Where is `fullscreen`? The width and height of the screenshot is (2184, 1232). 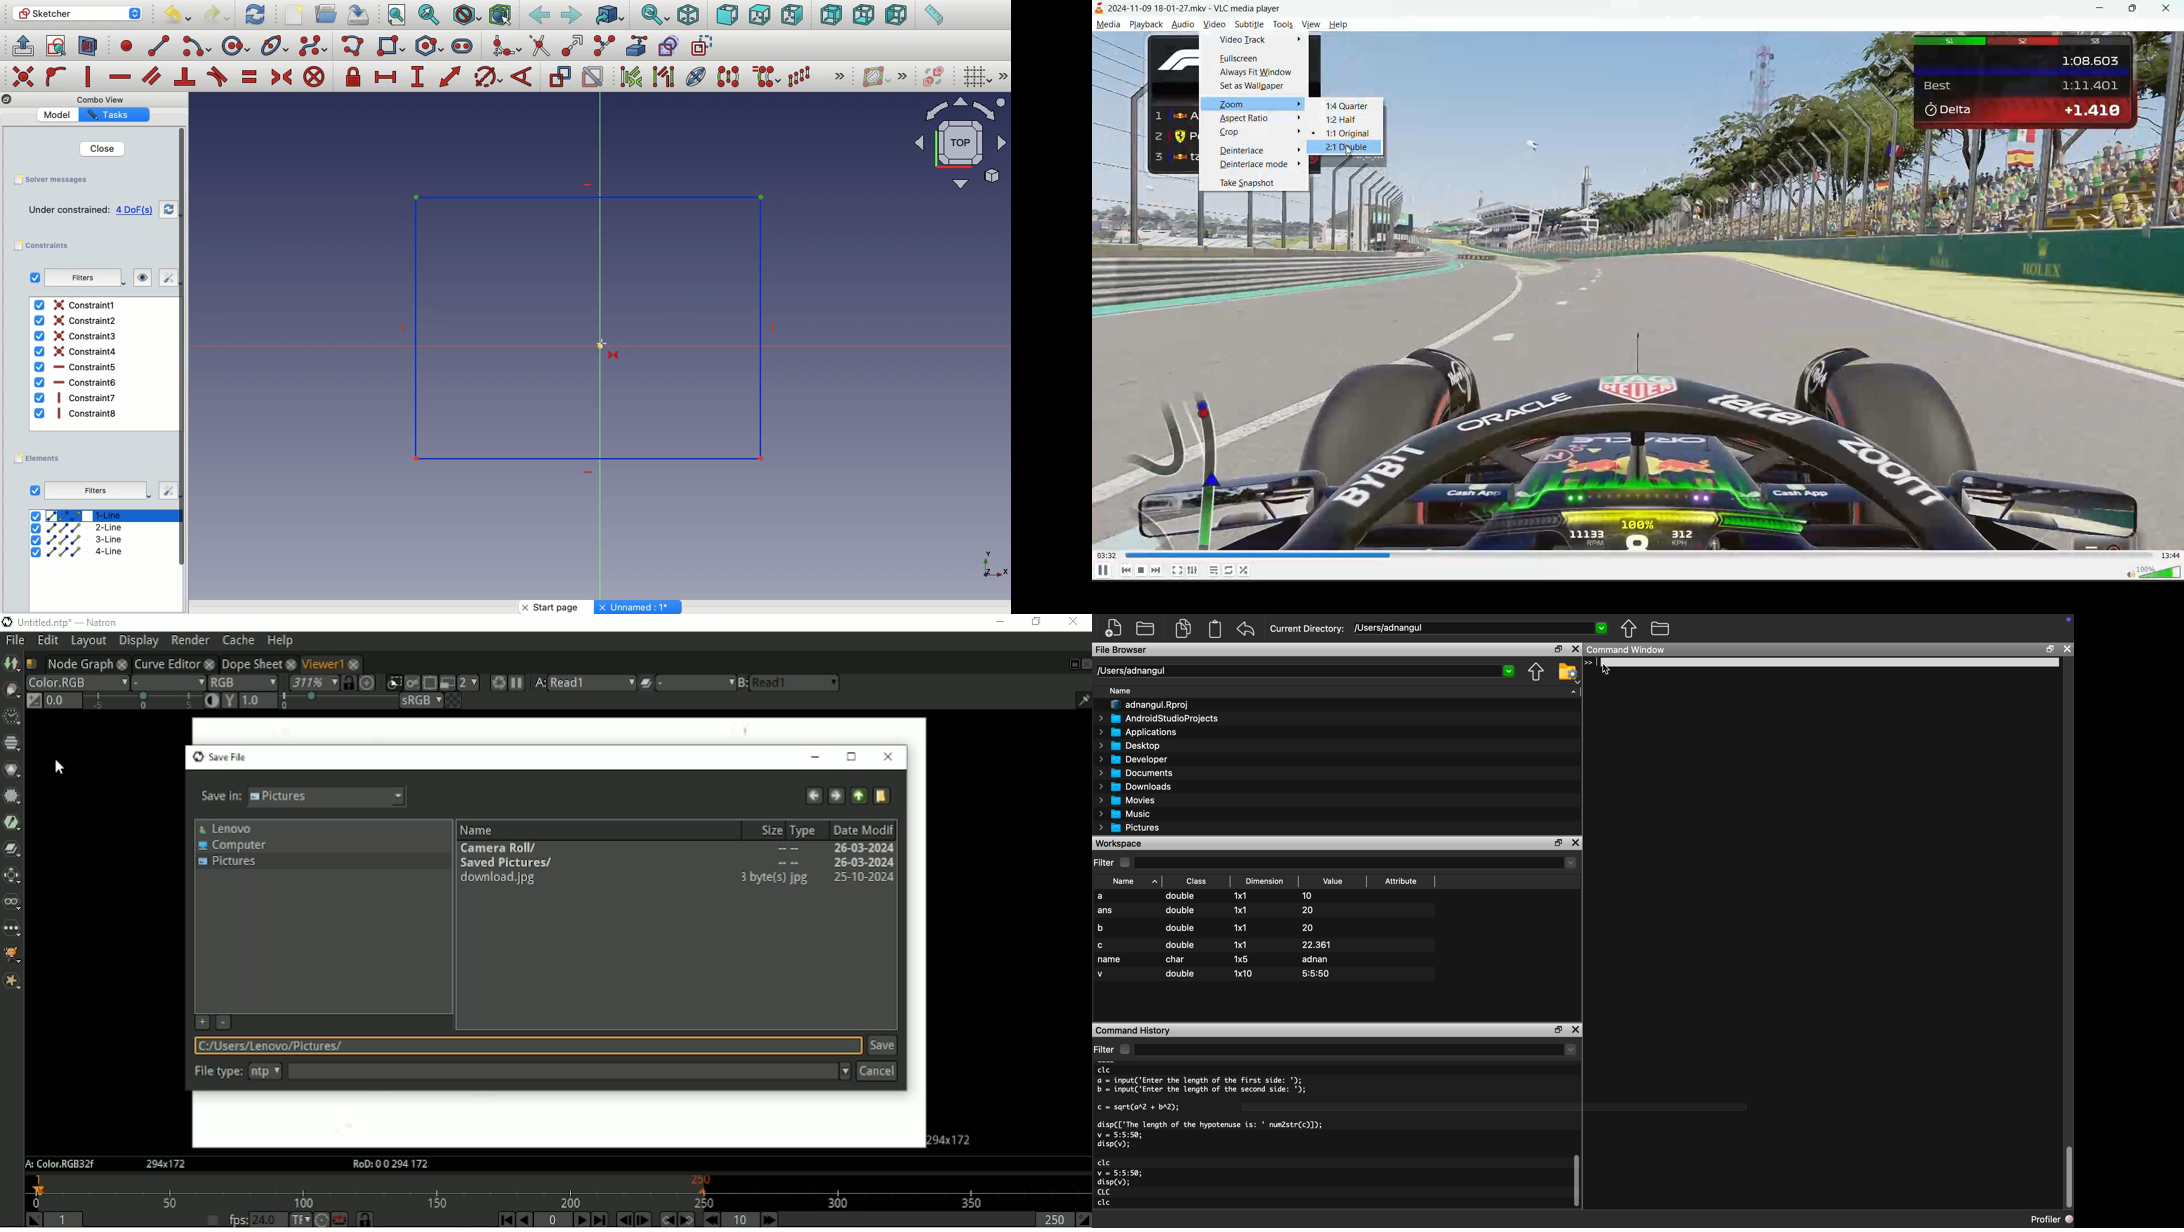 fullscreen is located at coordinates (1239, 60).